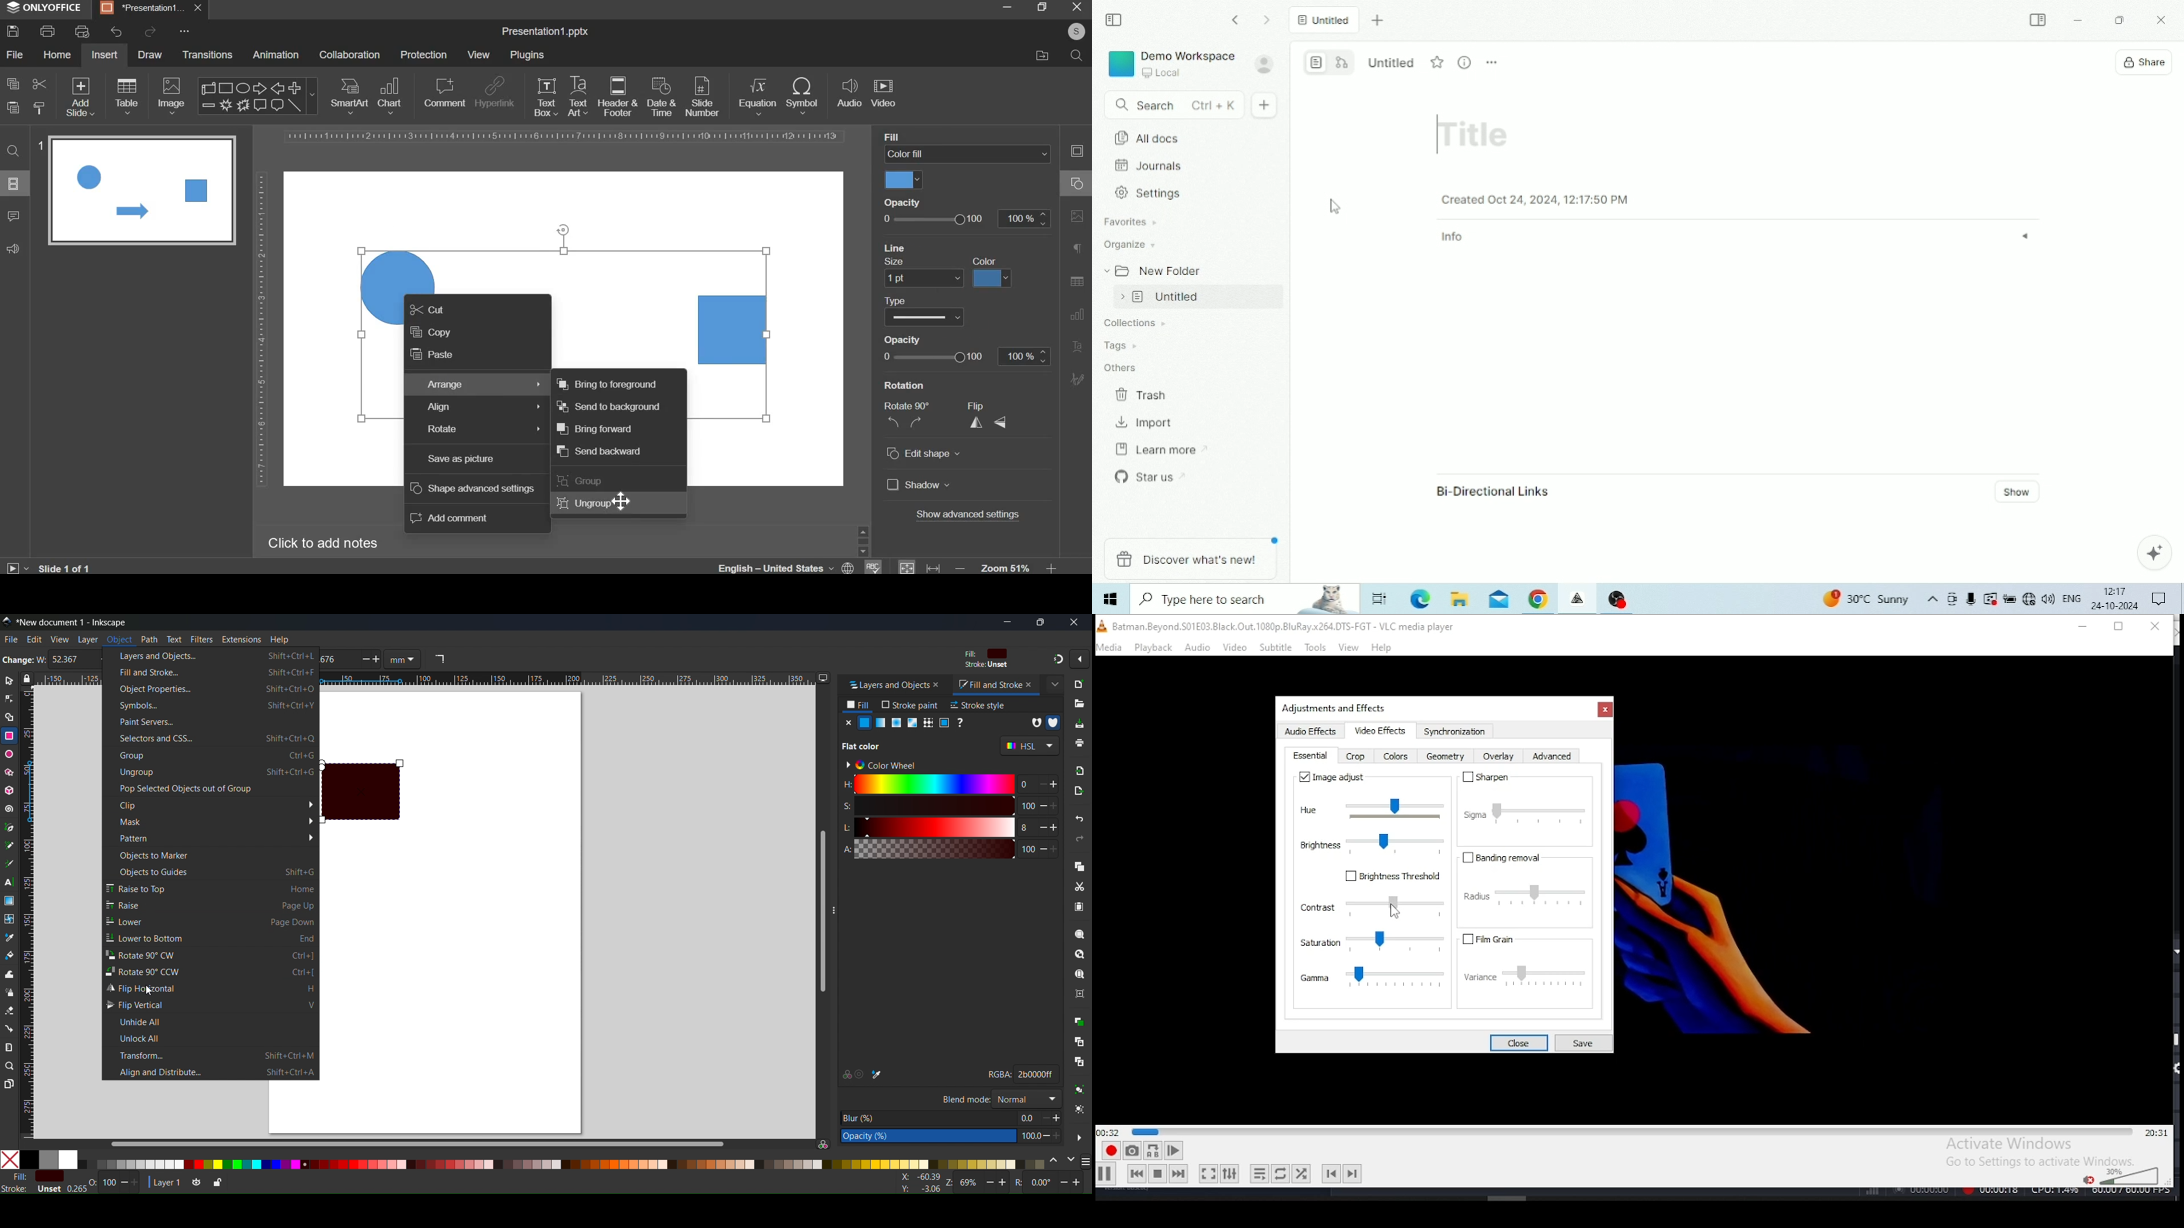  What do you see at coordinates (1173, 106) in the screenshot?
I see `Search` at bounding box center [1173, 106].